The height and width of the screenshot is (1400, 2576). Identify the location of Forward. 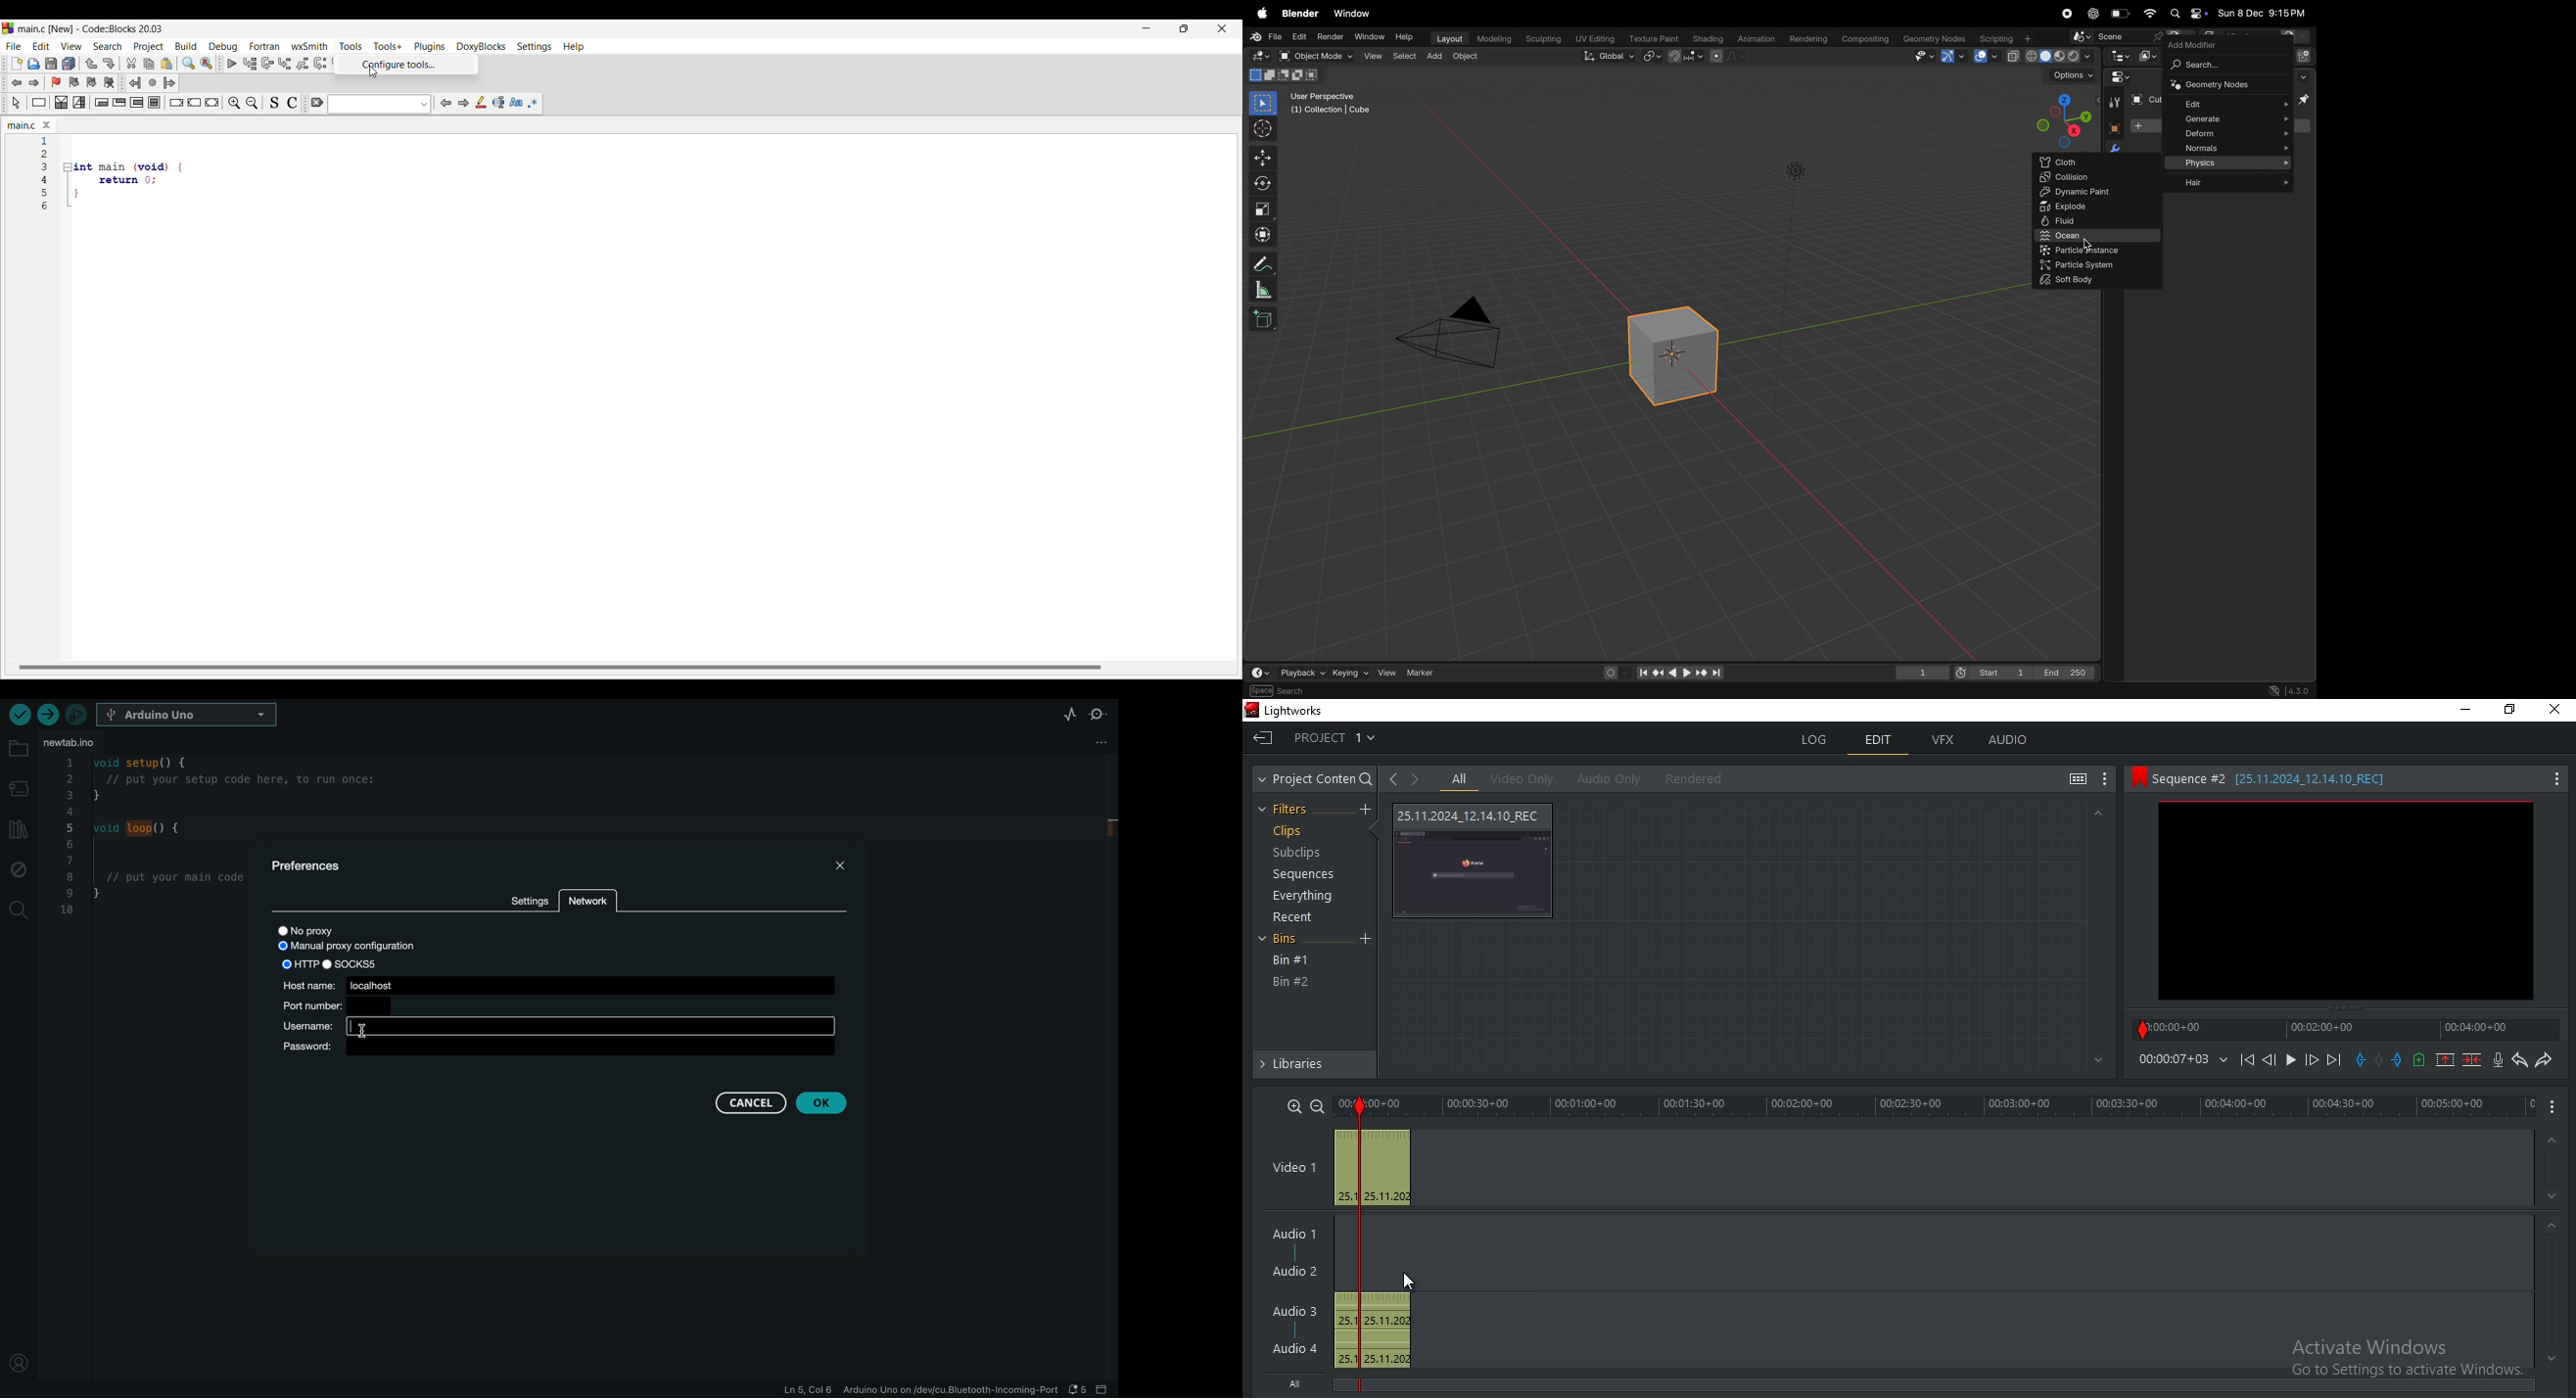
(2313, 1060).